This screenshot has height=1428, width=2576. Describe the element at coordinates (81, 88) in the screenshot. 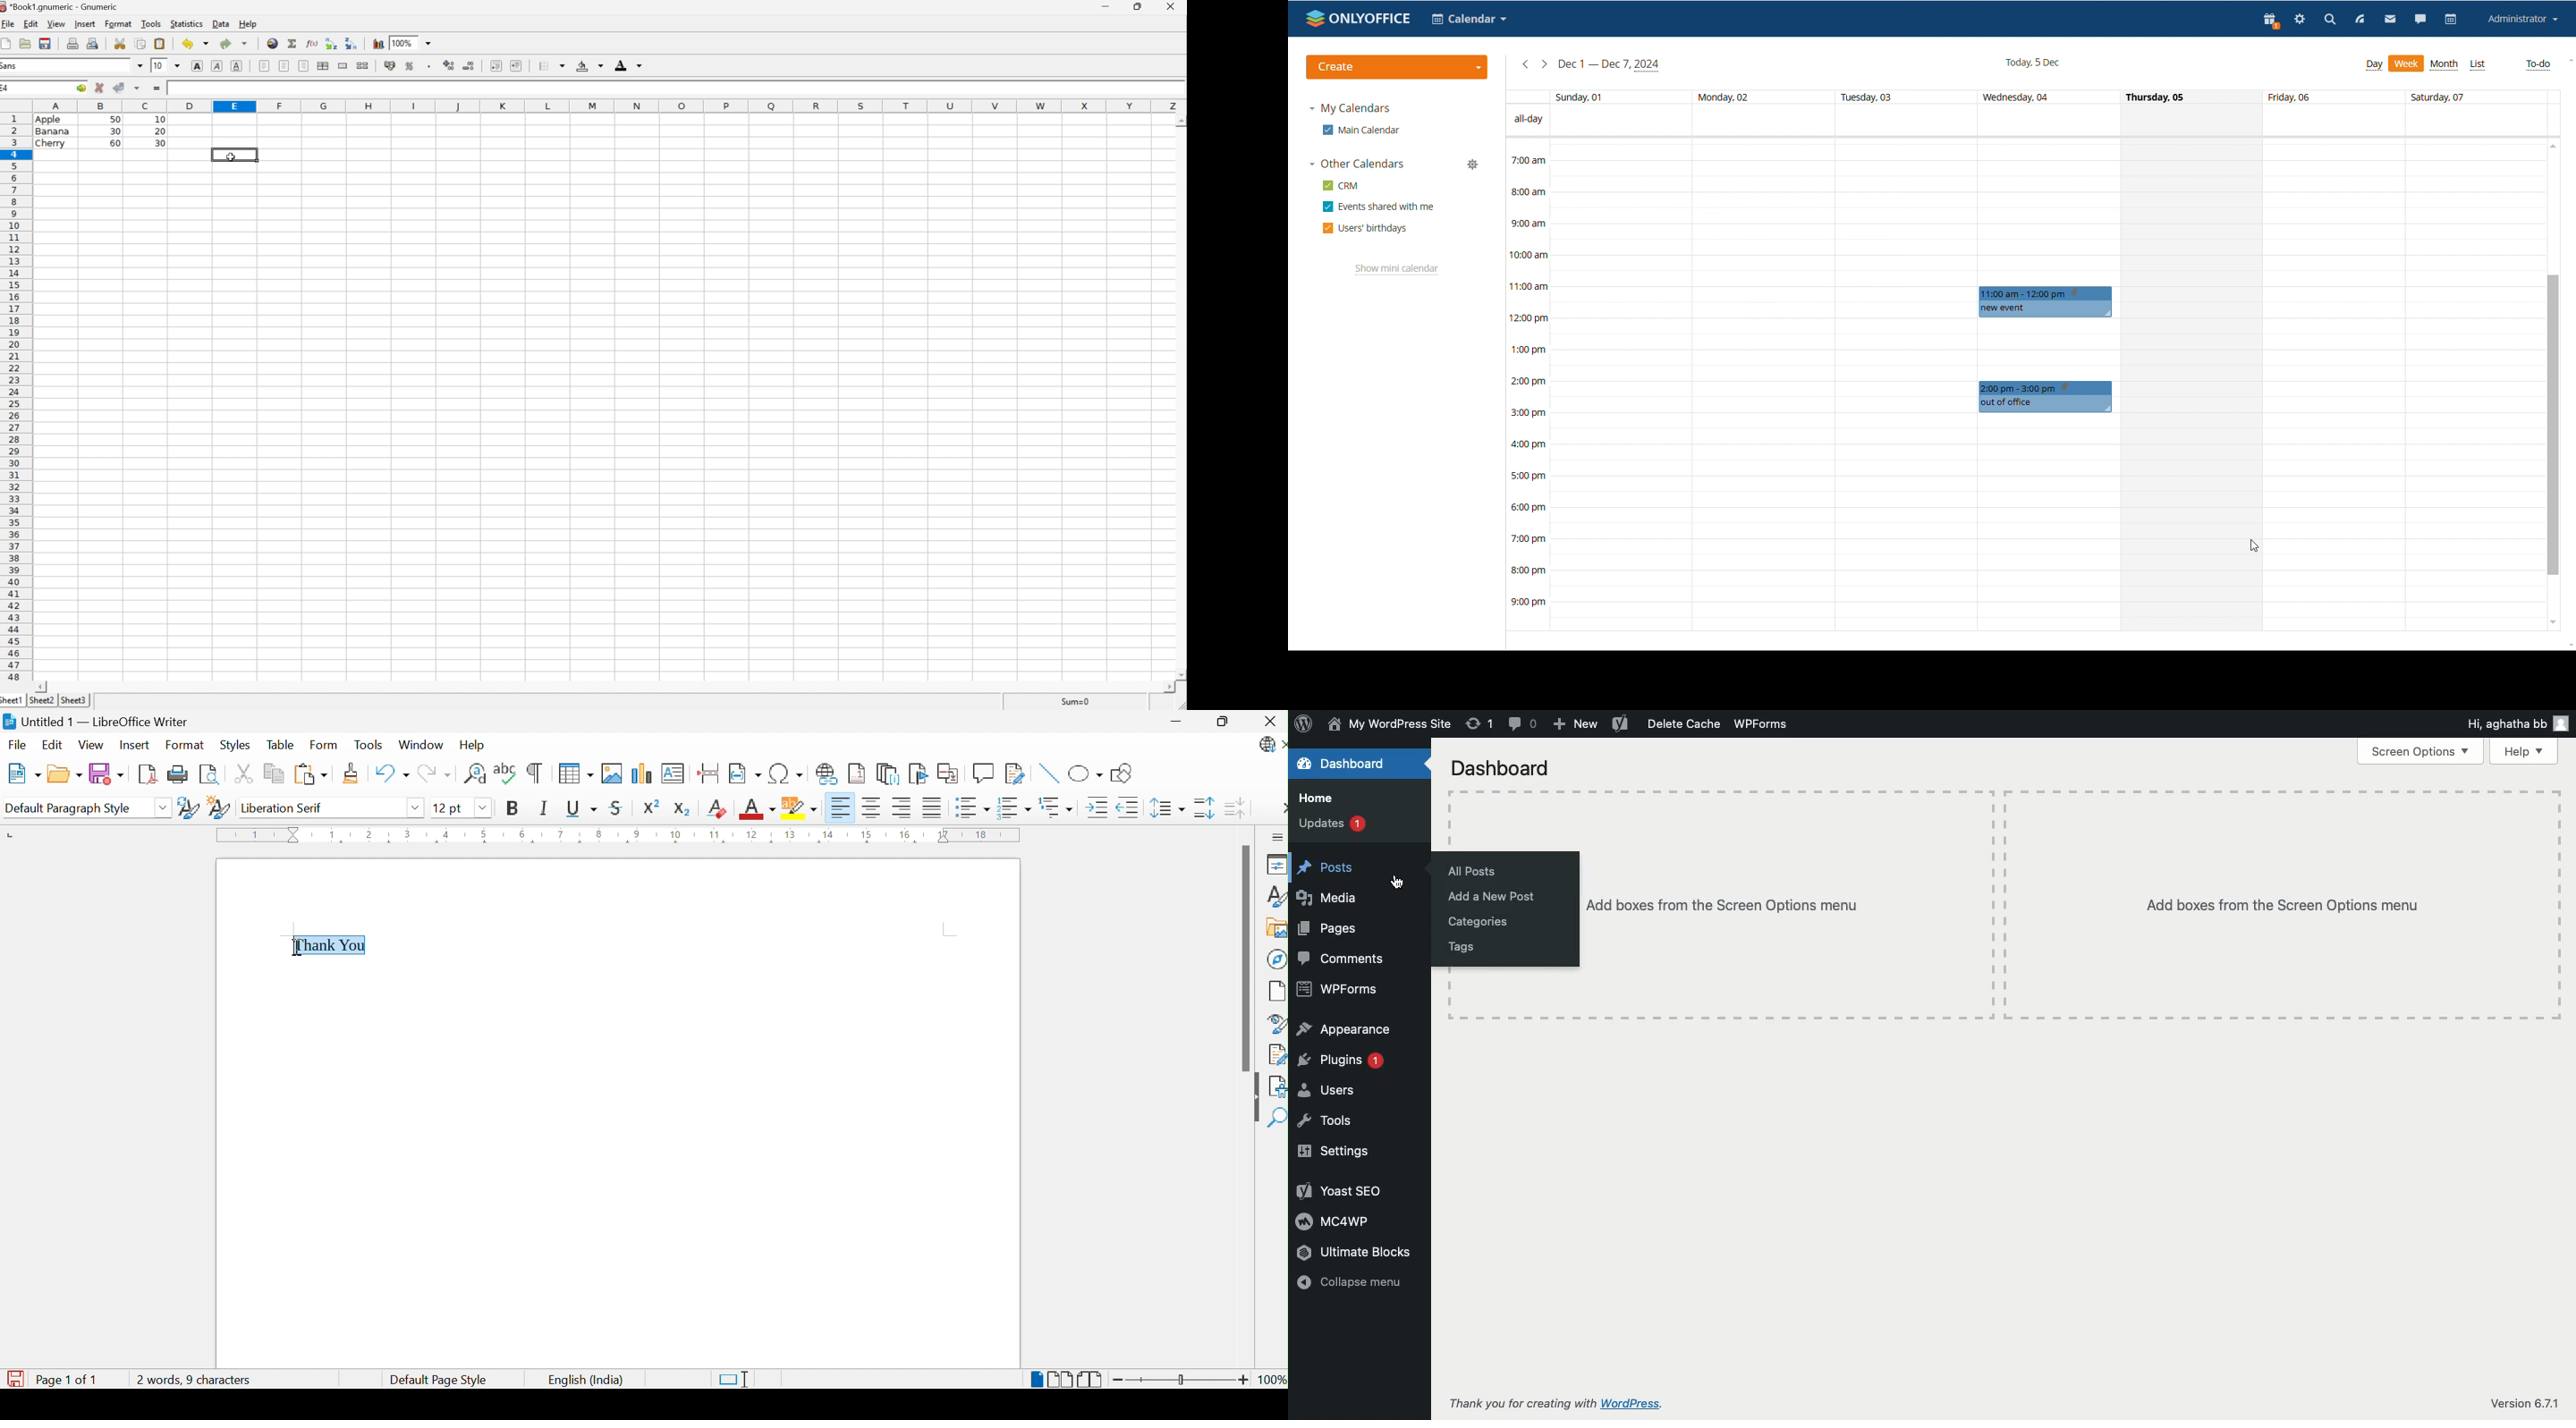

I see `go to` at that location.